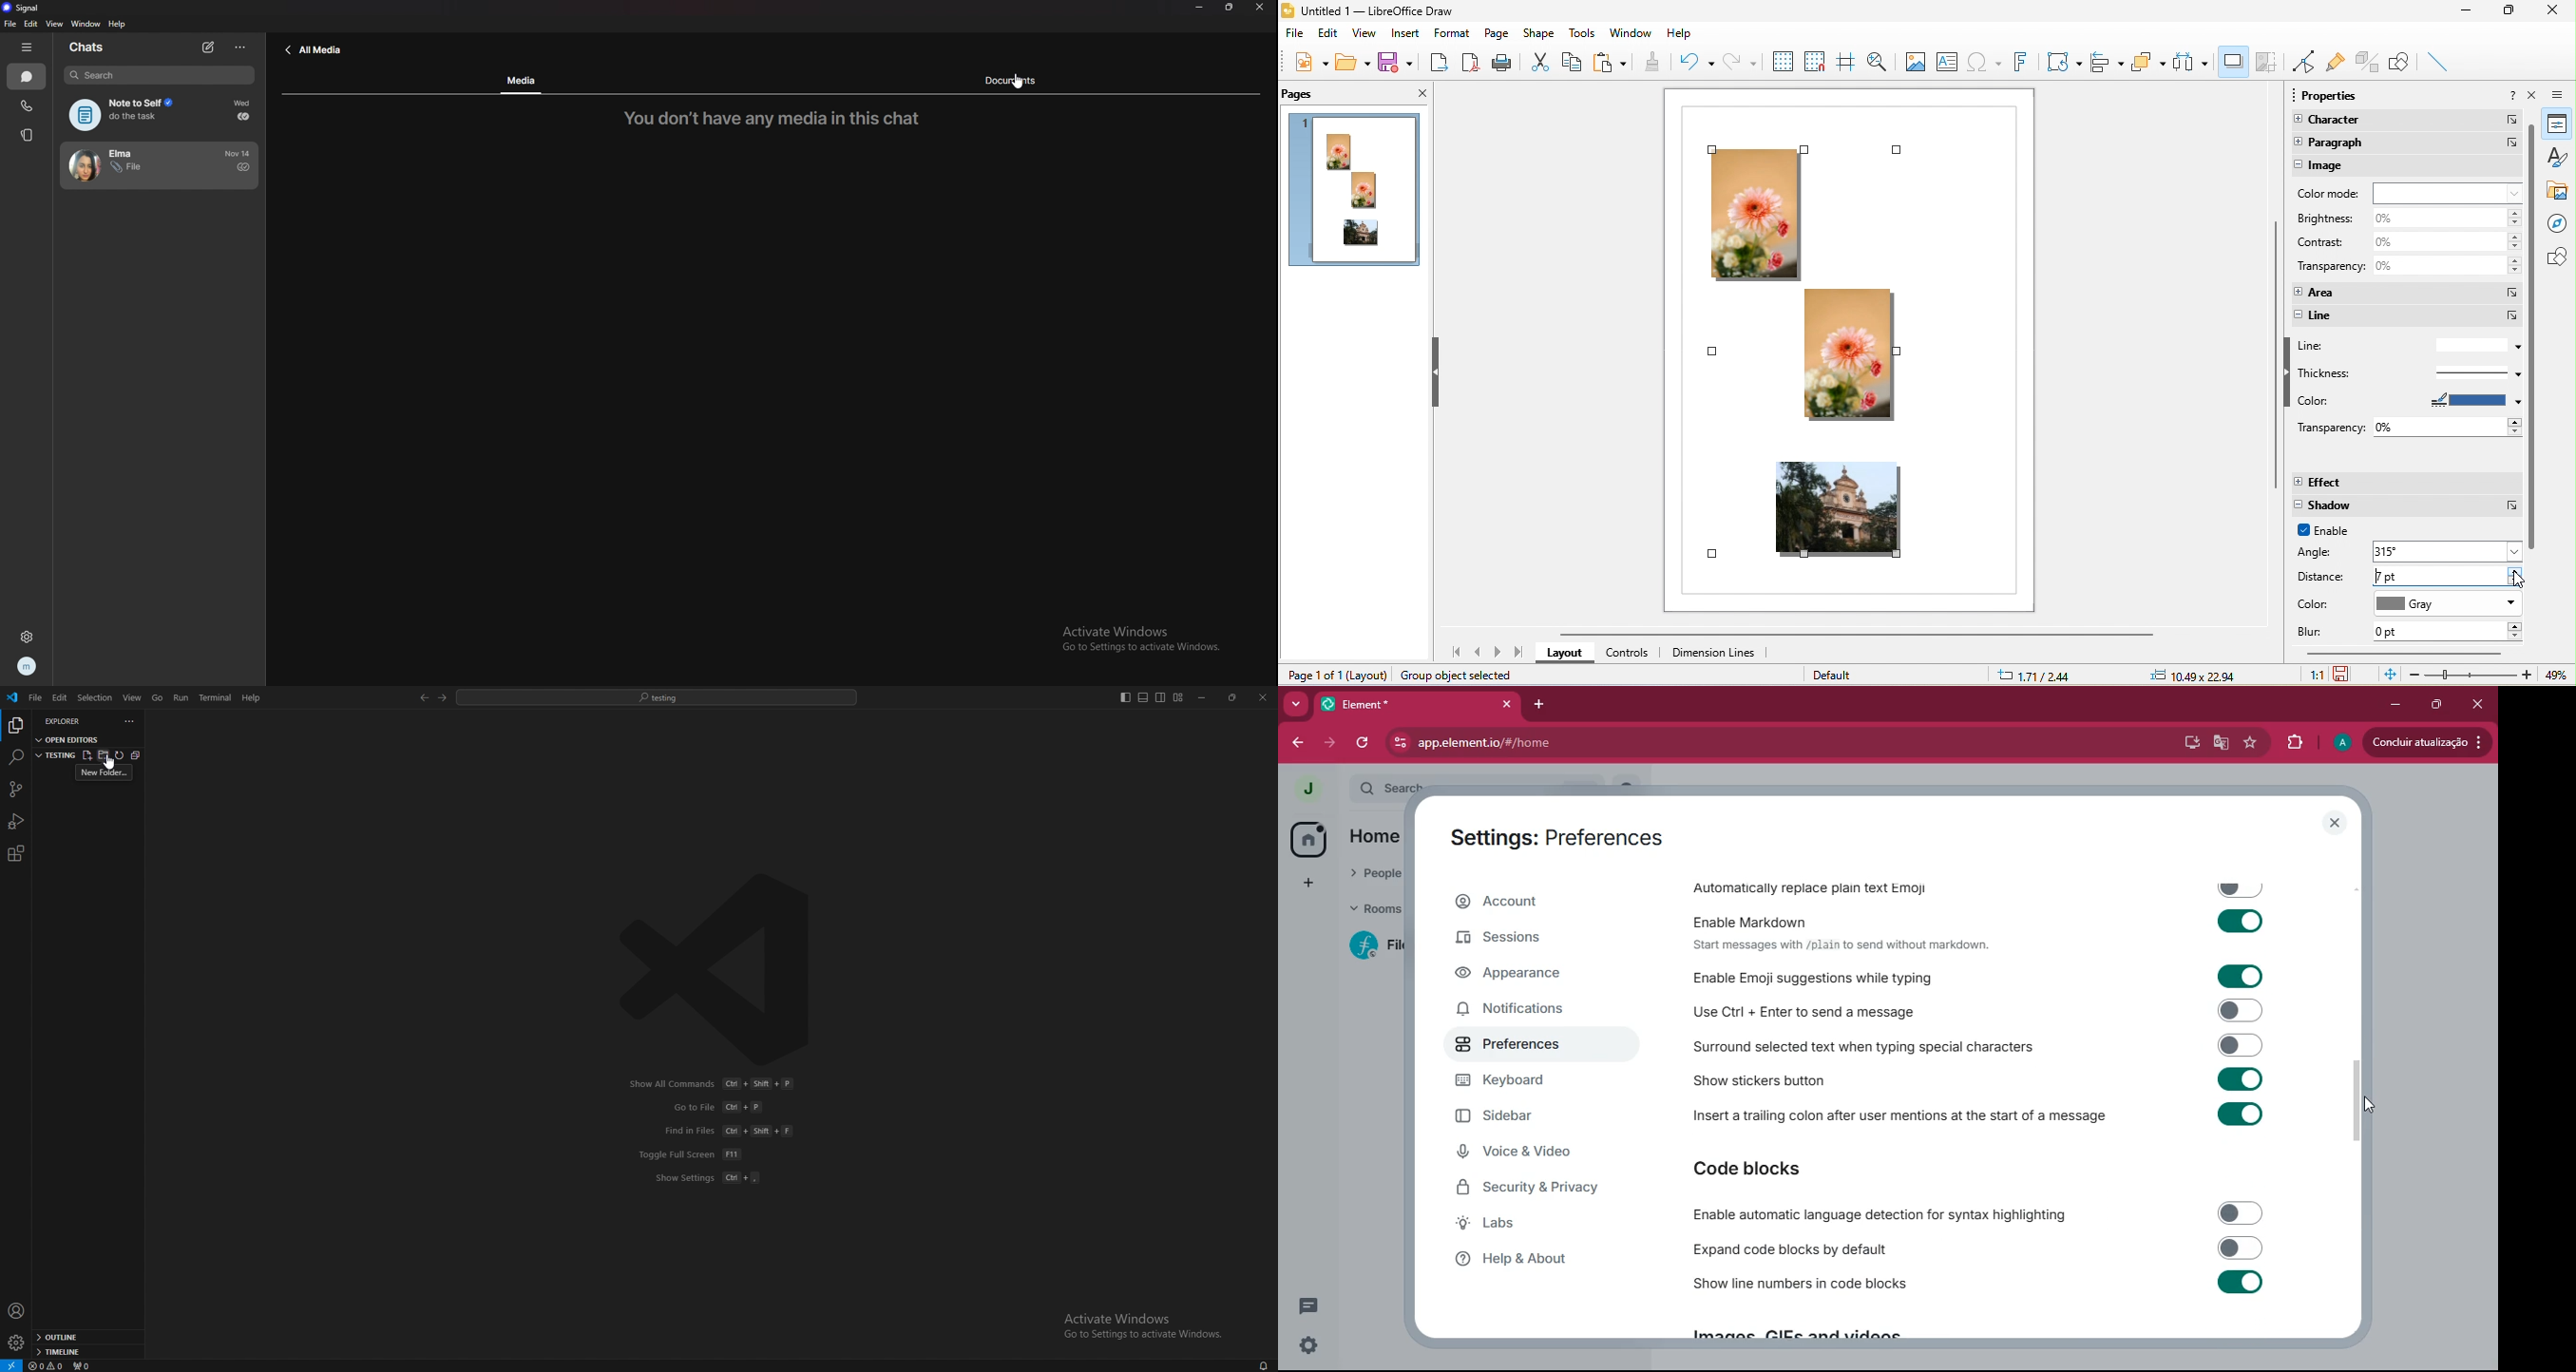 This screenshot has width=2576, height=1372. What do you see at coordinates (27, 635) in the screenshot?
I see `settings` at bounding box center [27, 635].